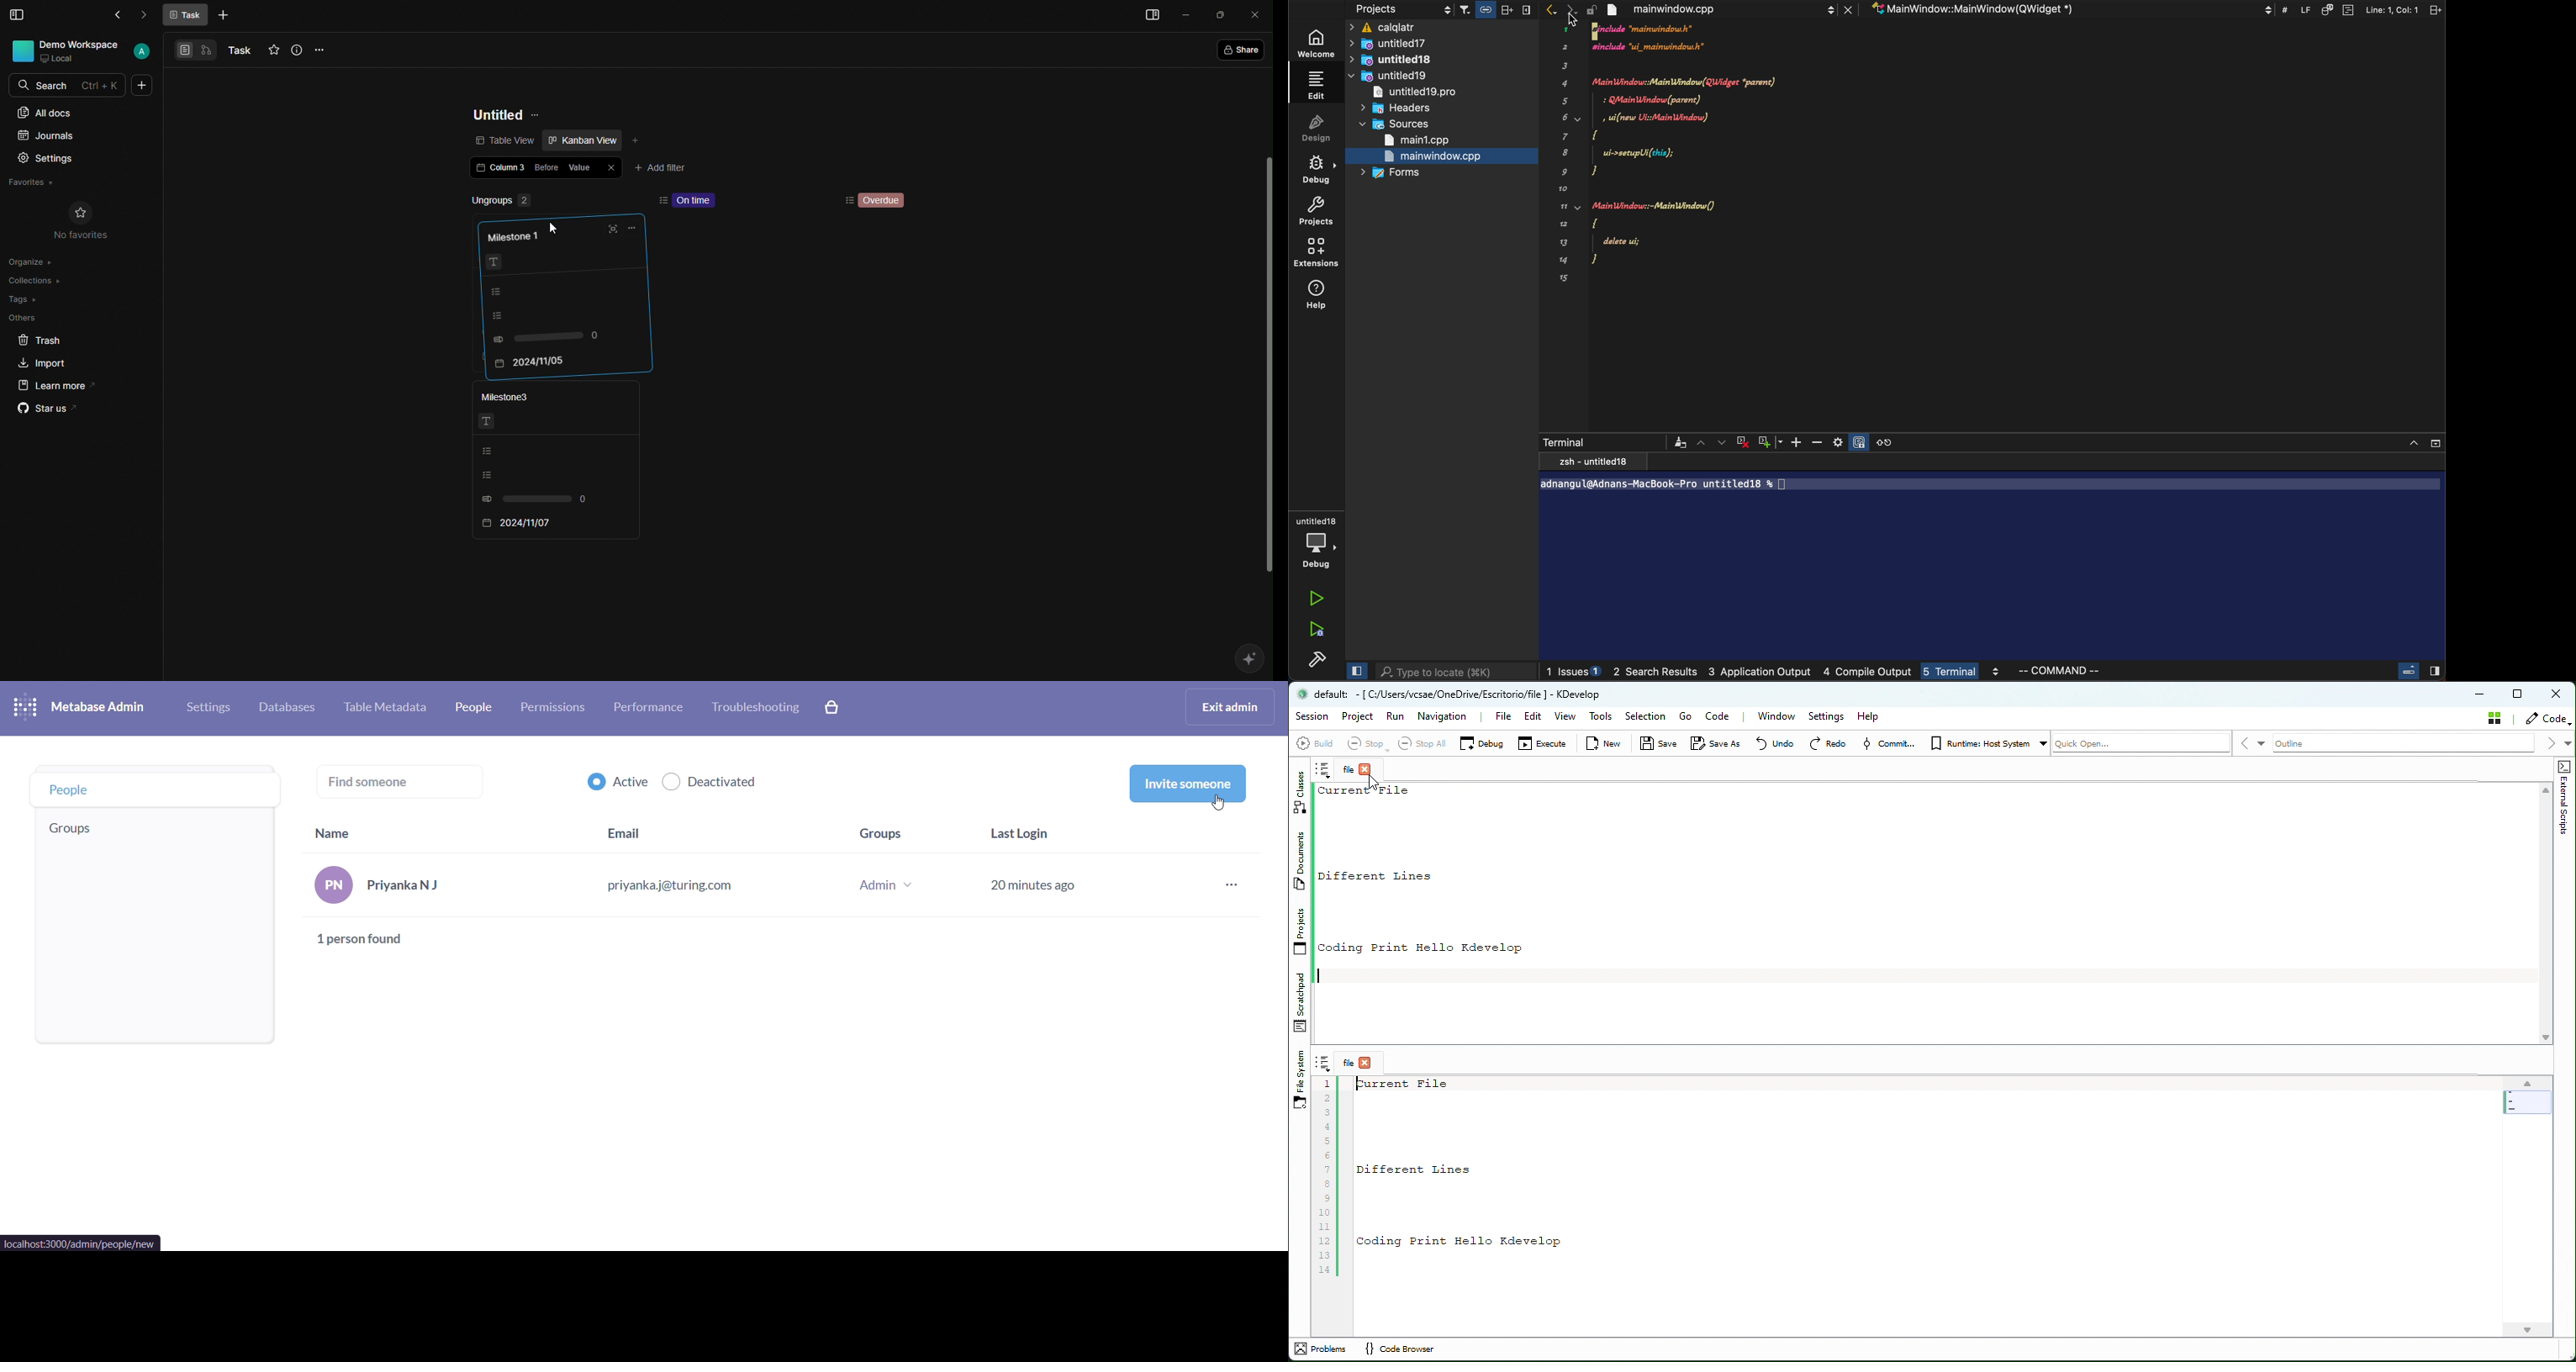  What do you see at coordinates (610, 166) in the screenshot?
I see `Close` at bounding box center [610, 166].